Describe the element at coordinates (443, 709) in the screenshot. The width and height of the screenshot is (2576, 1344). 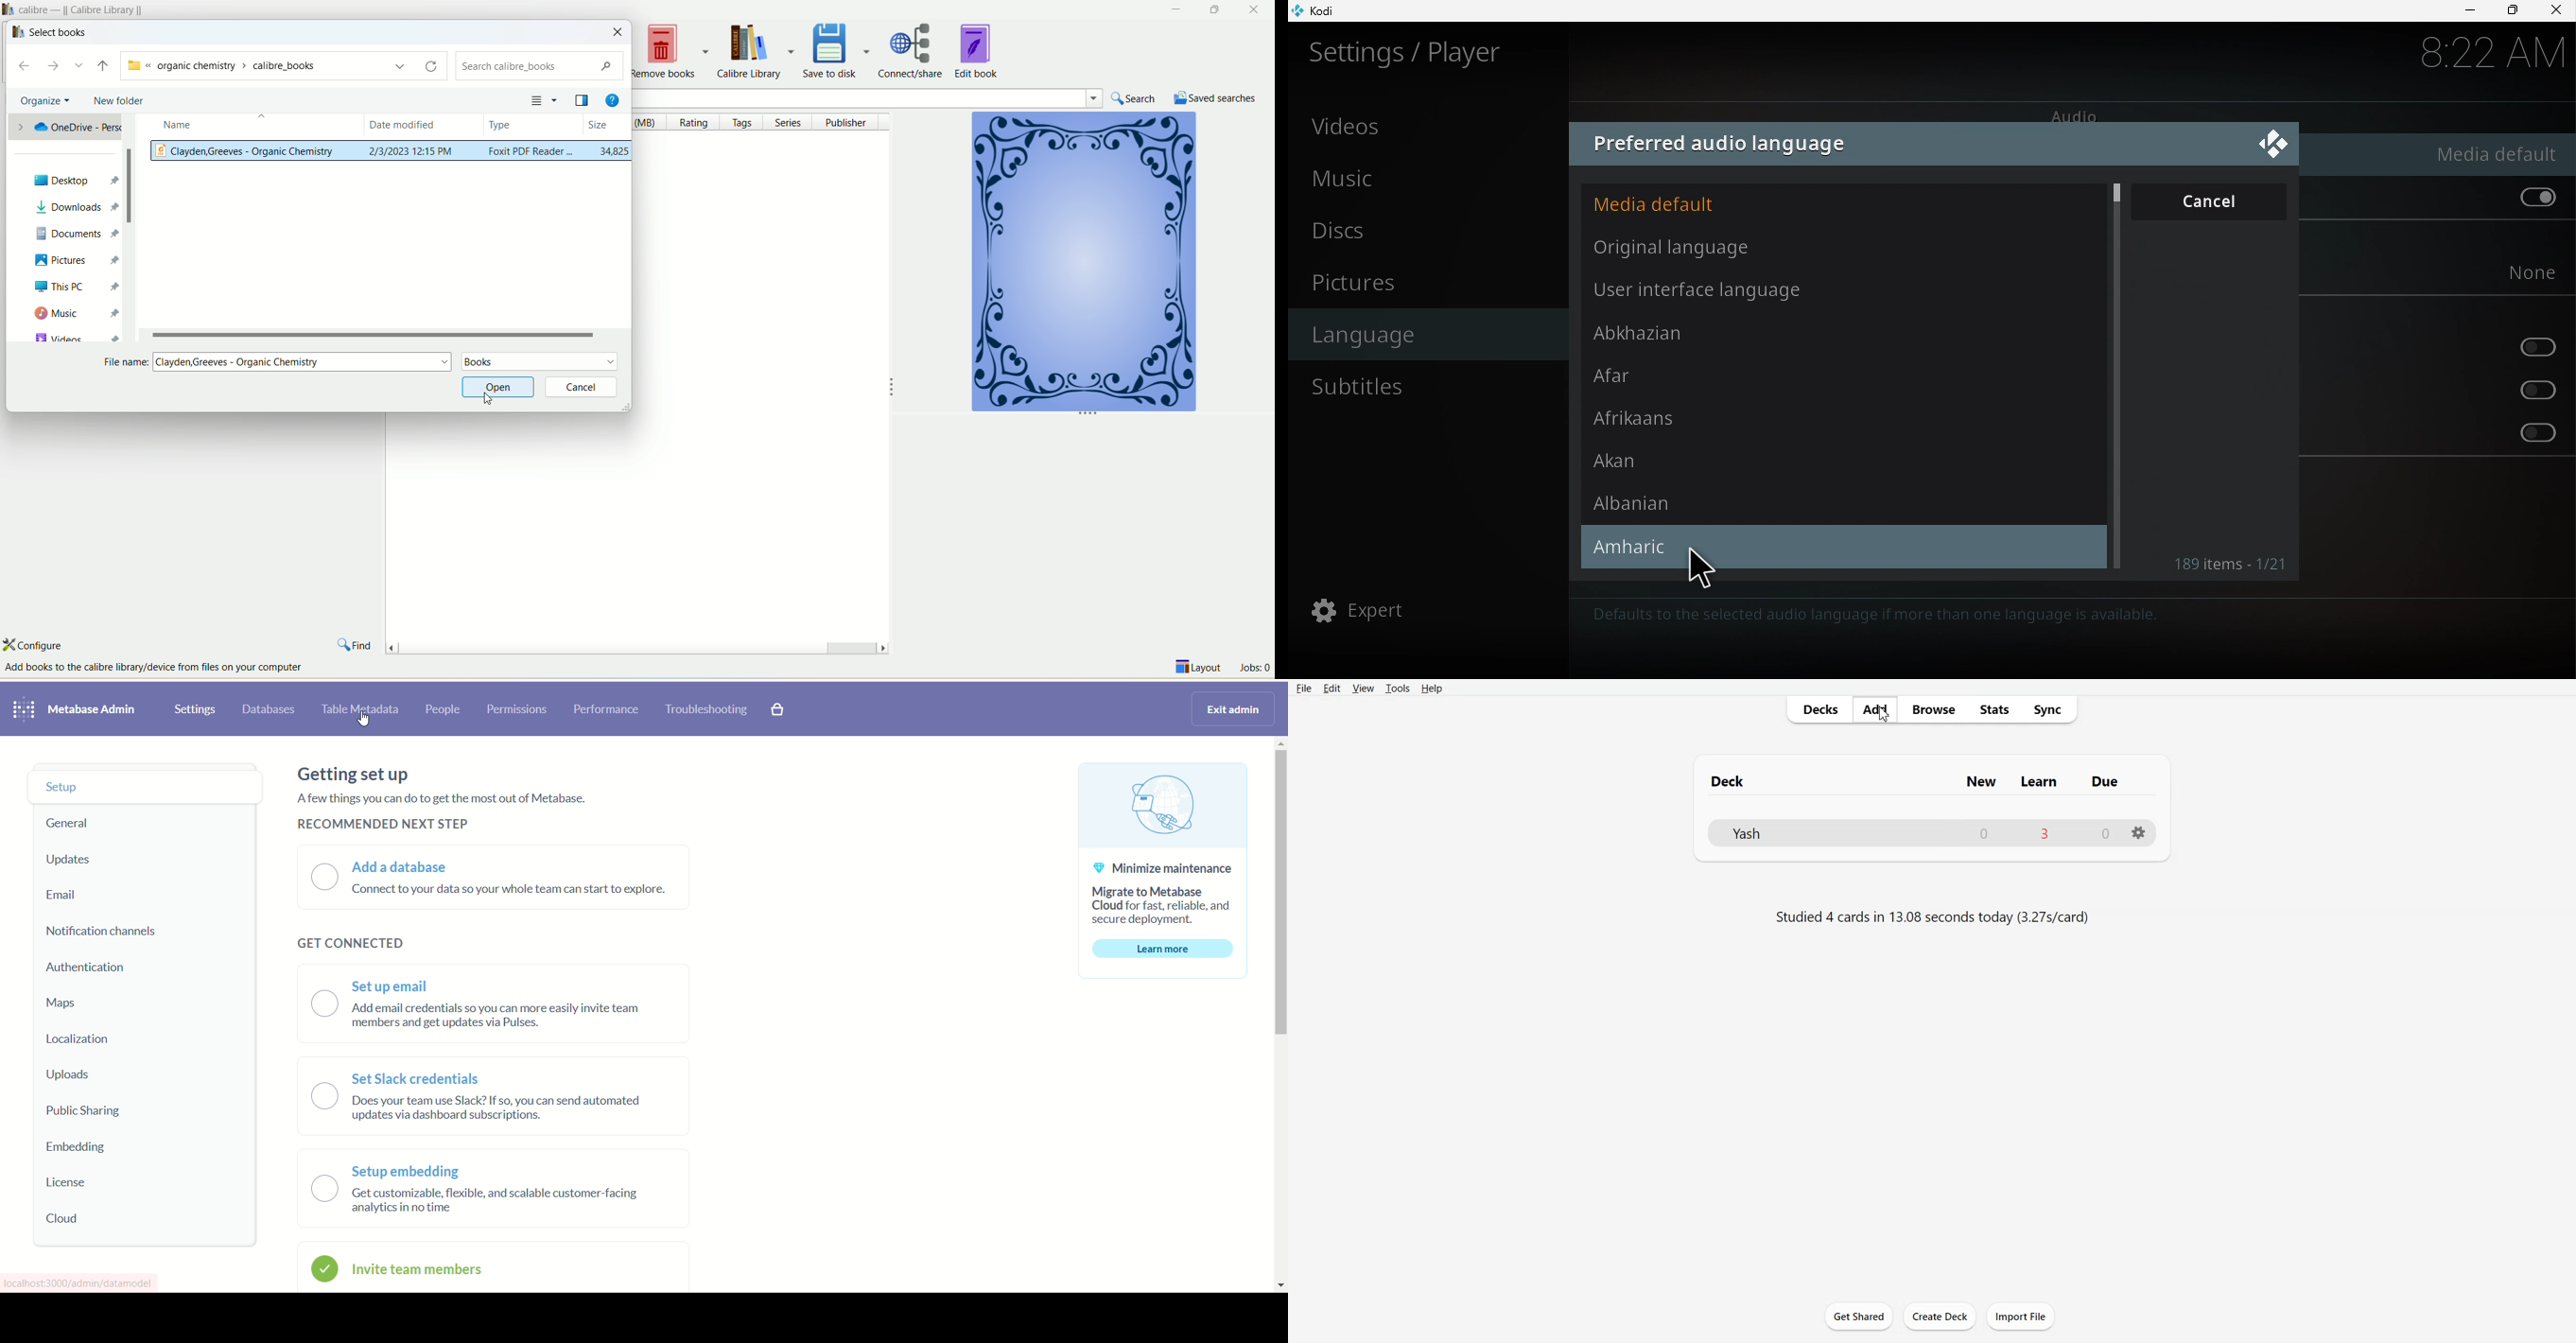
I see `people` at that location.